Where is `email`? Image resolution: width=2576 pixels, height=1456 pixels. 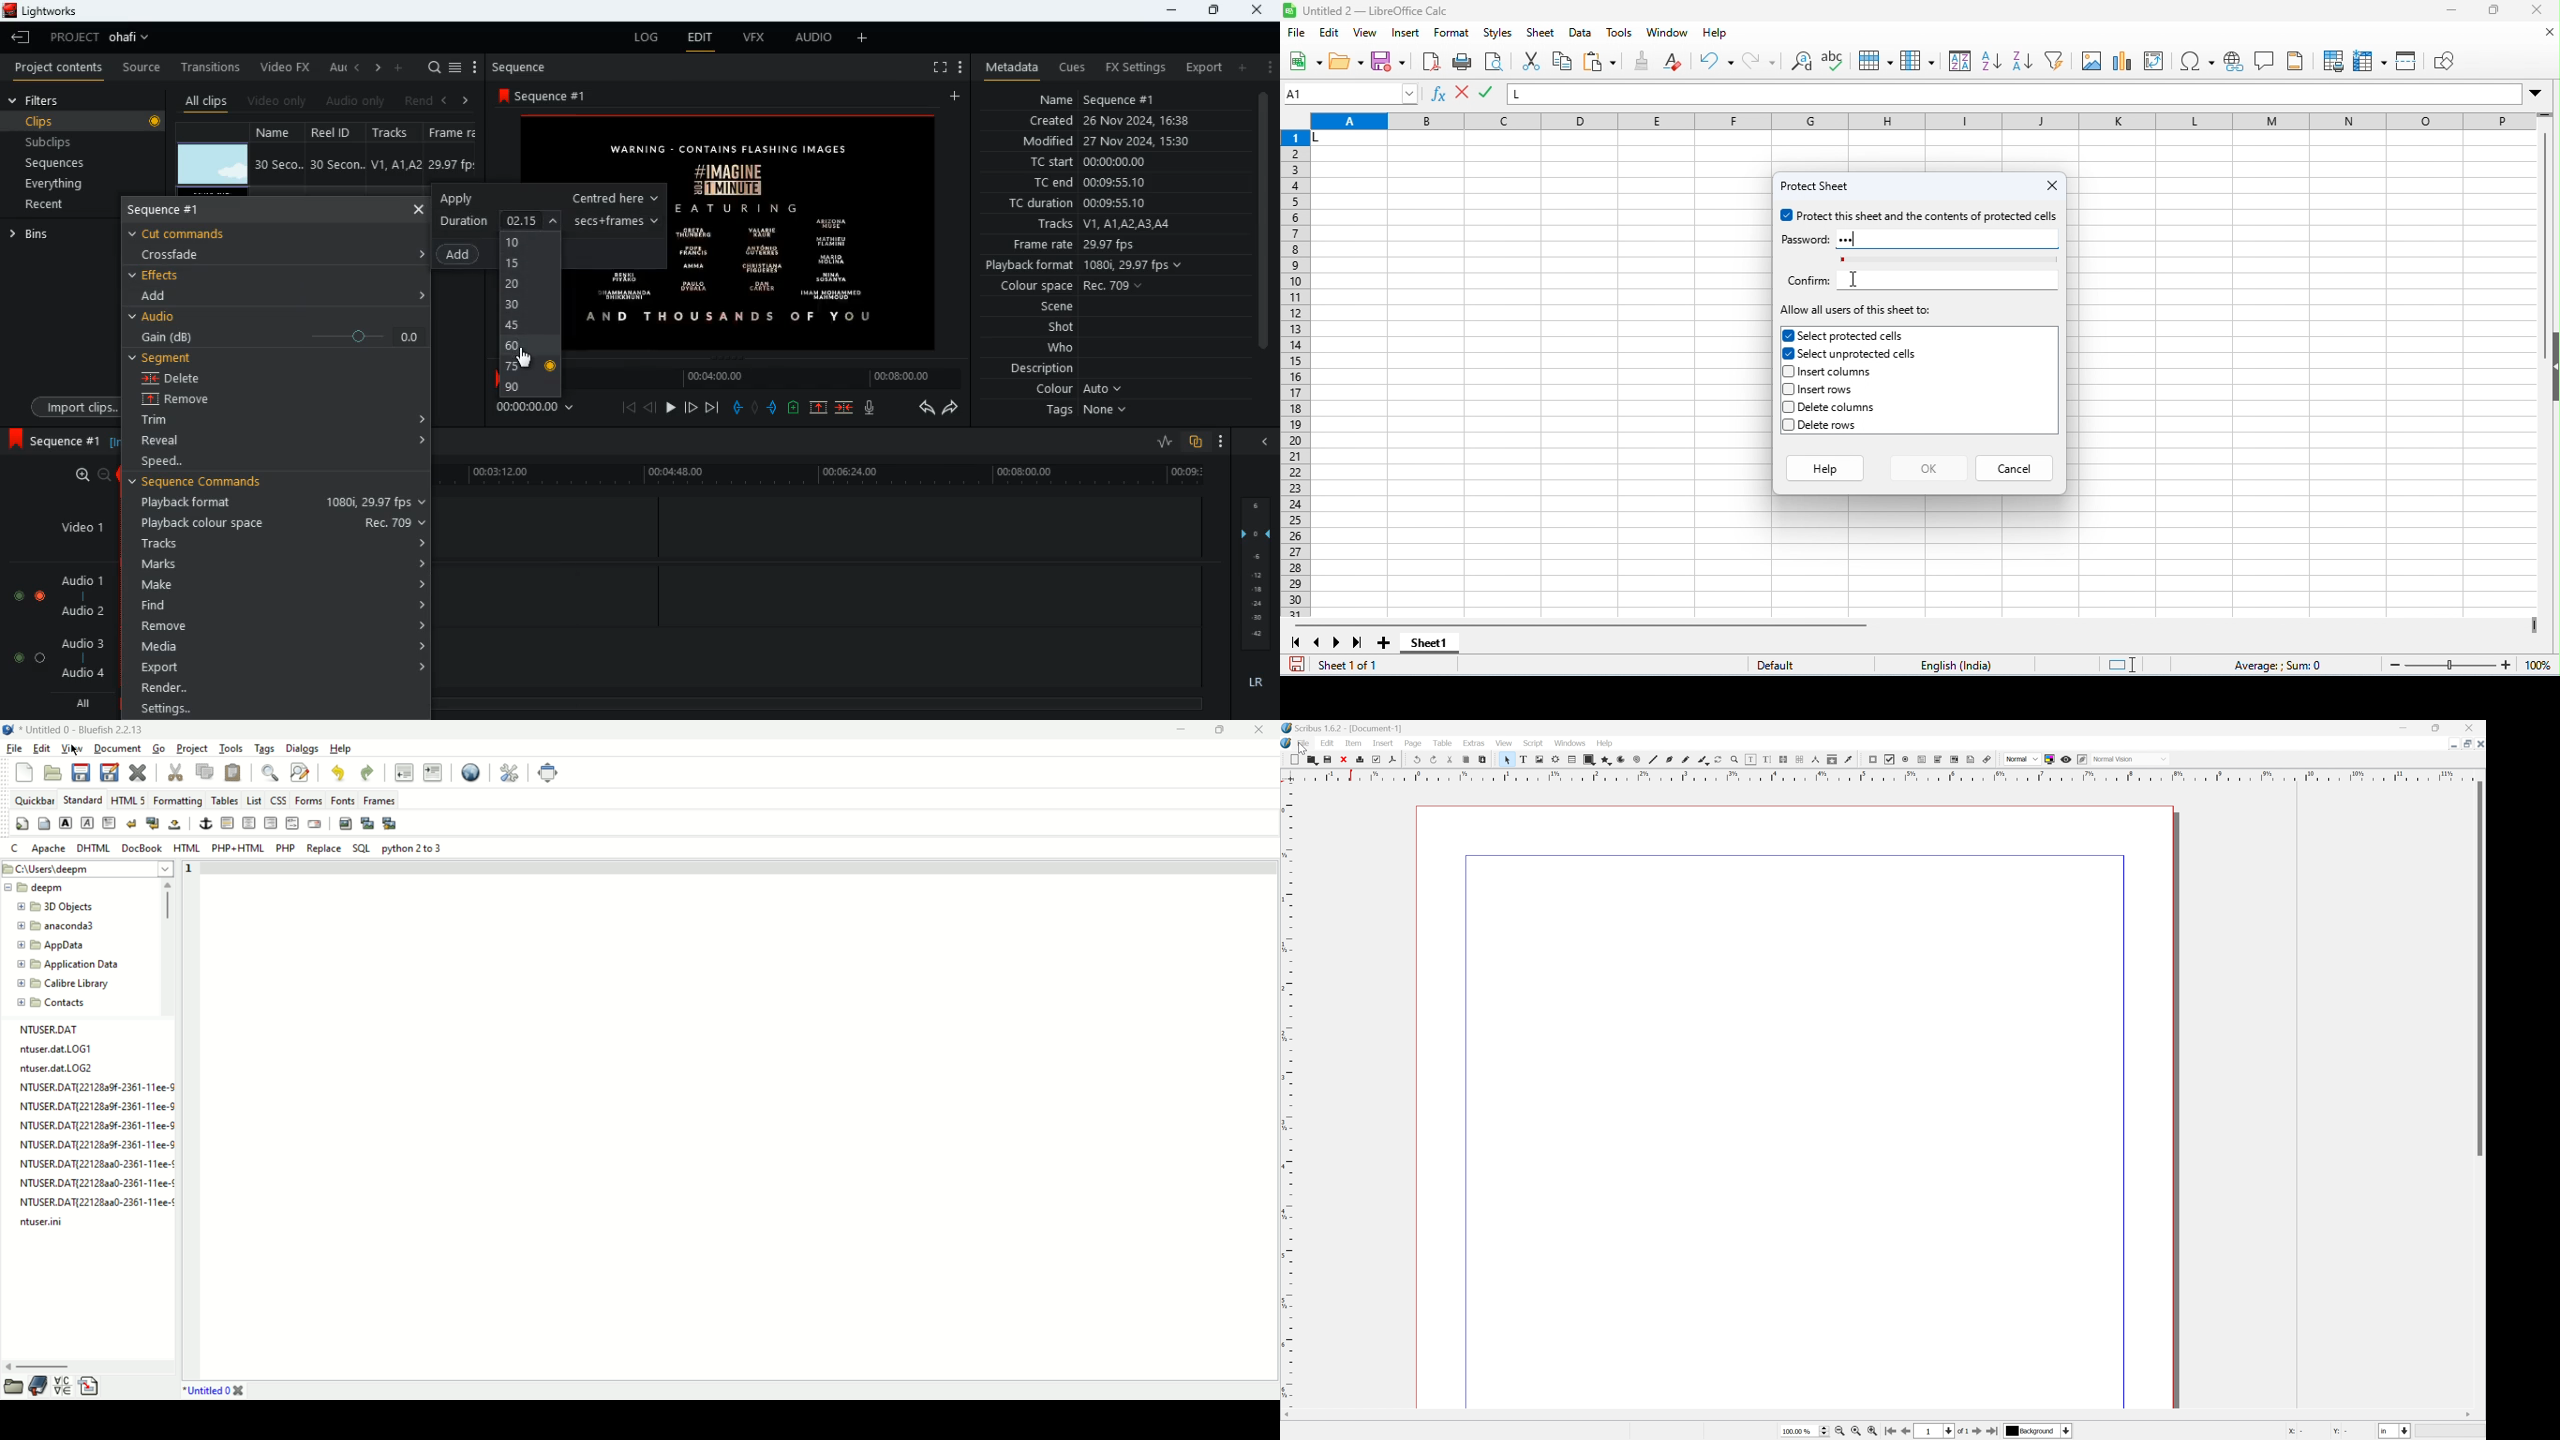 email is located at coordinates (314, 823).